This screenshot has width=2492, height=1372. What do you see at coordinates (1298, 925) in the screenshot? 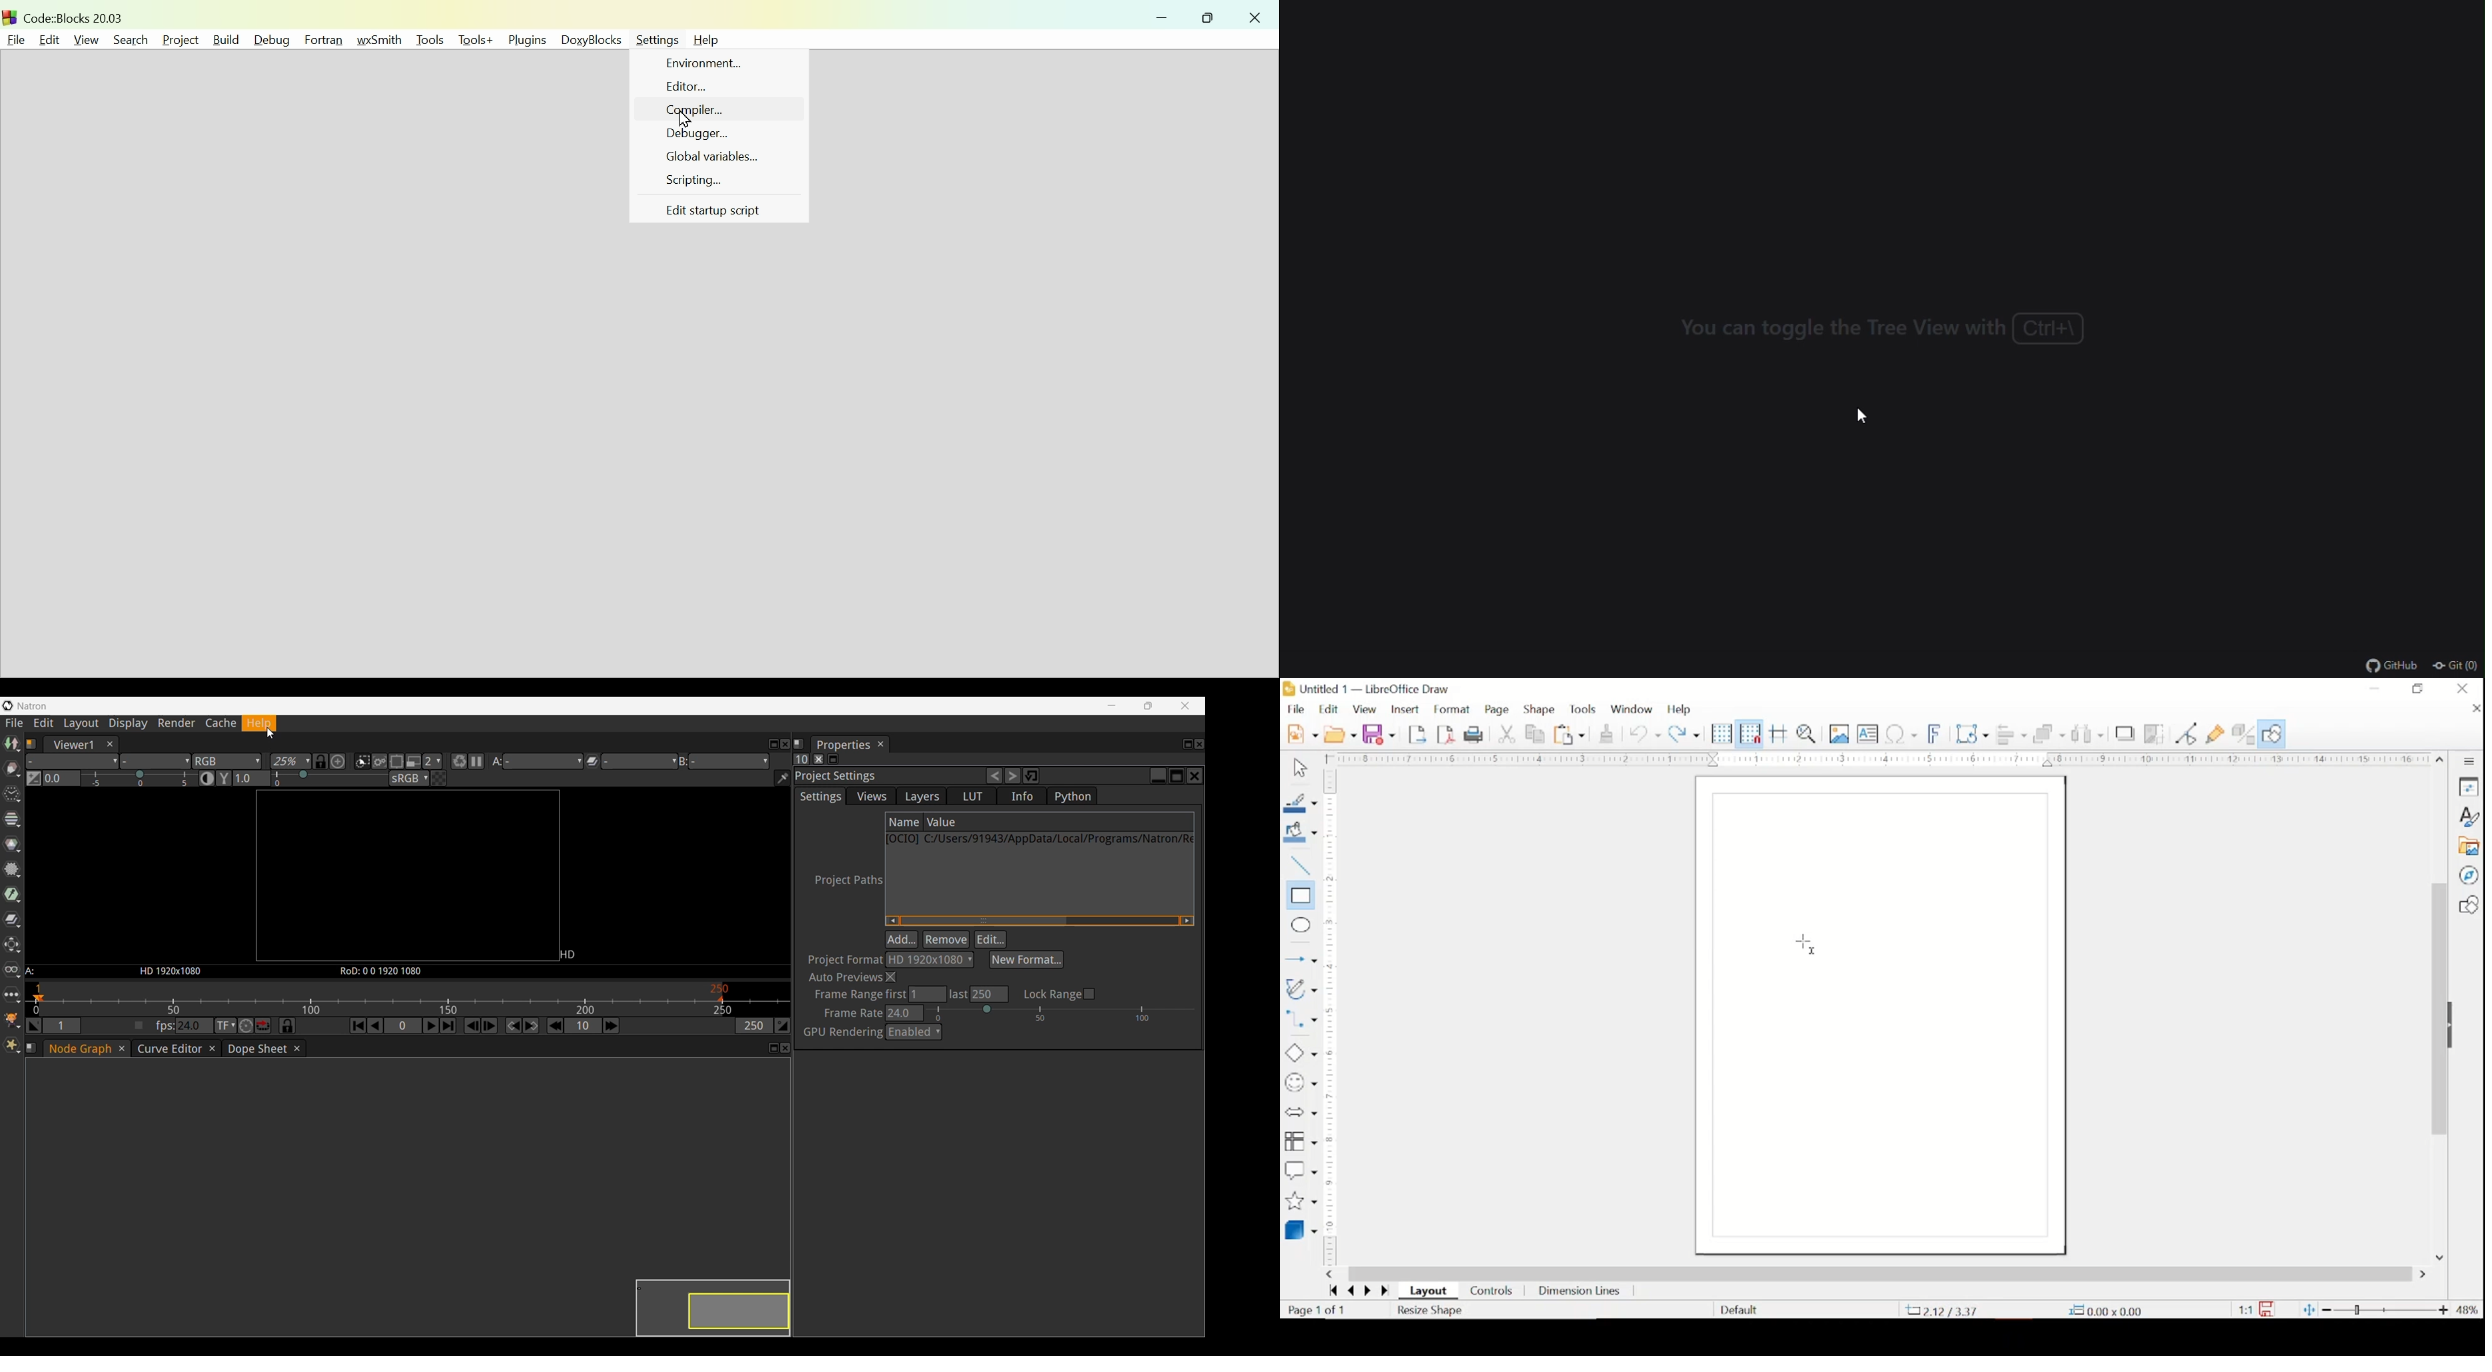
I see `insert ellipse` at bounding box center [1298, 925].